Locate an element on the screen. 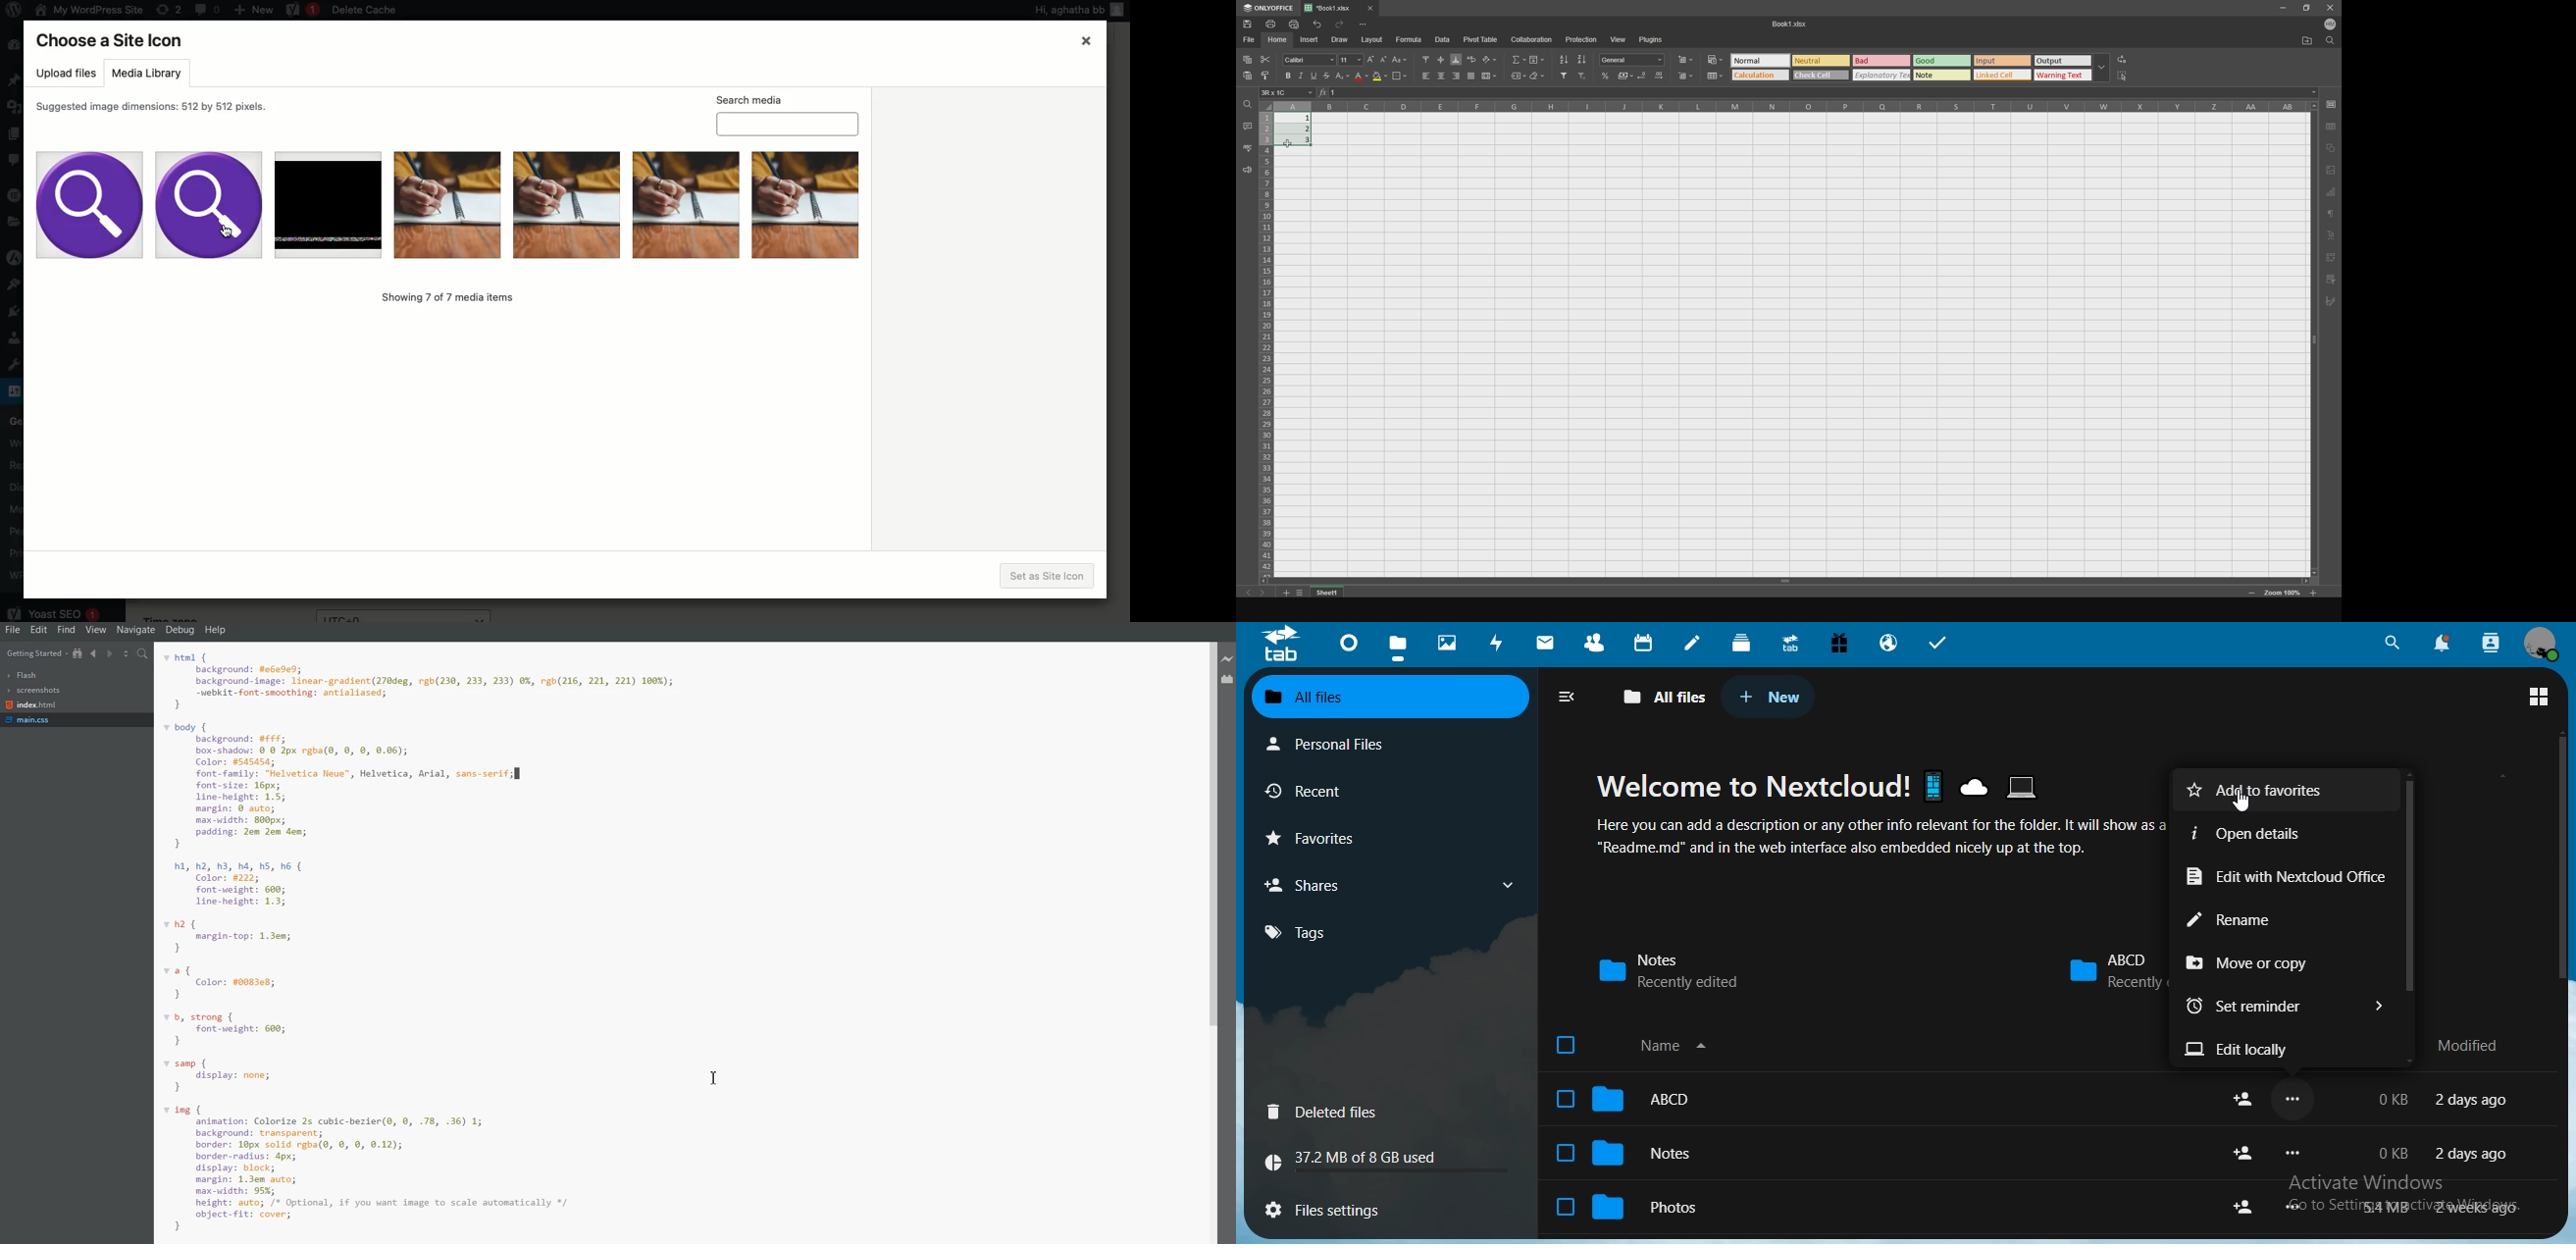 This screenshot has height=1260, width=2576. print is located at coordinates (1273, 24).